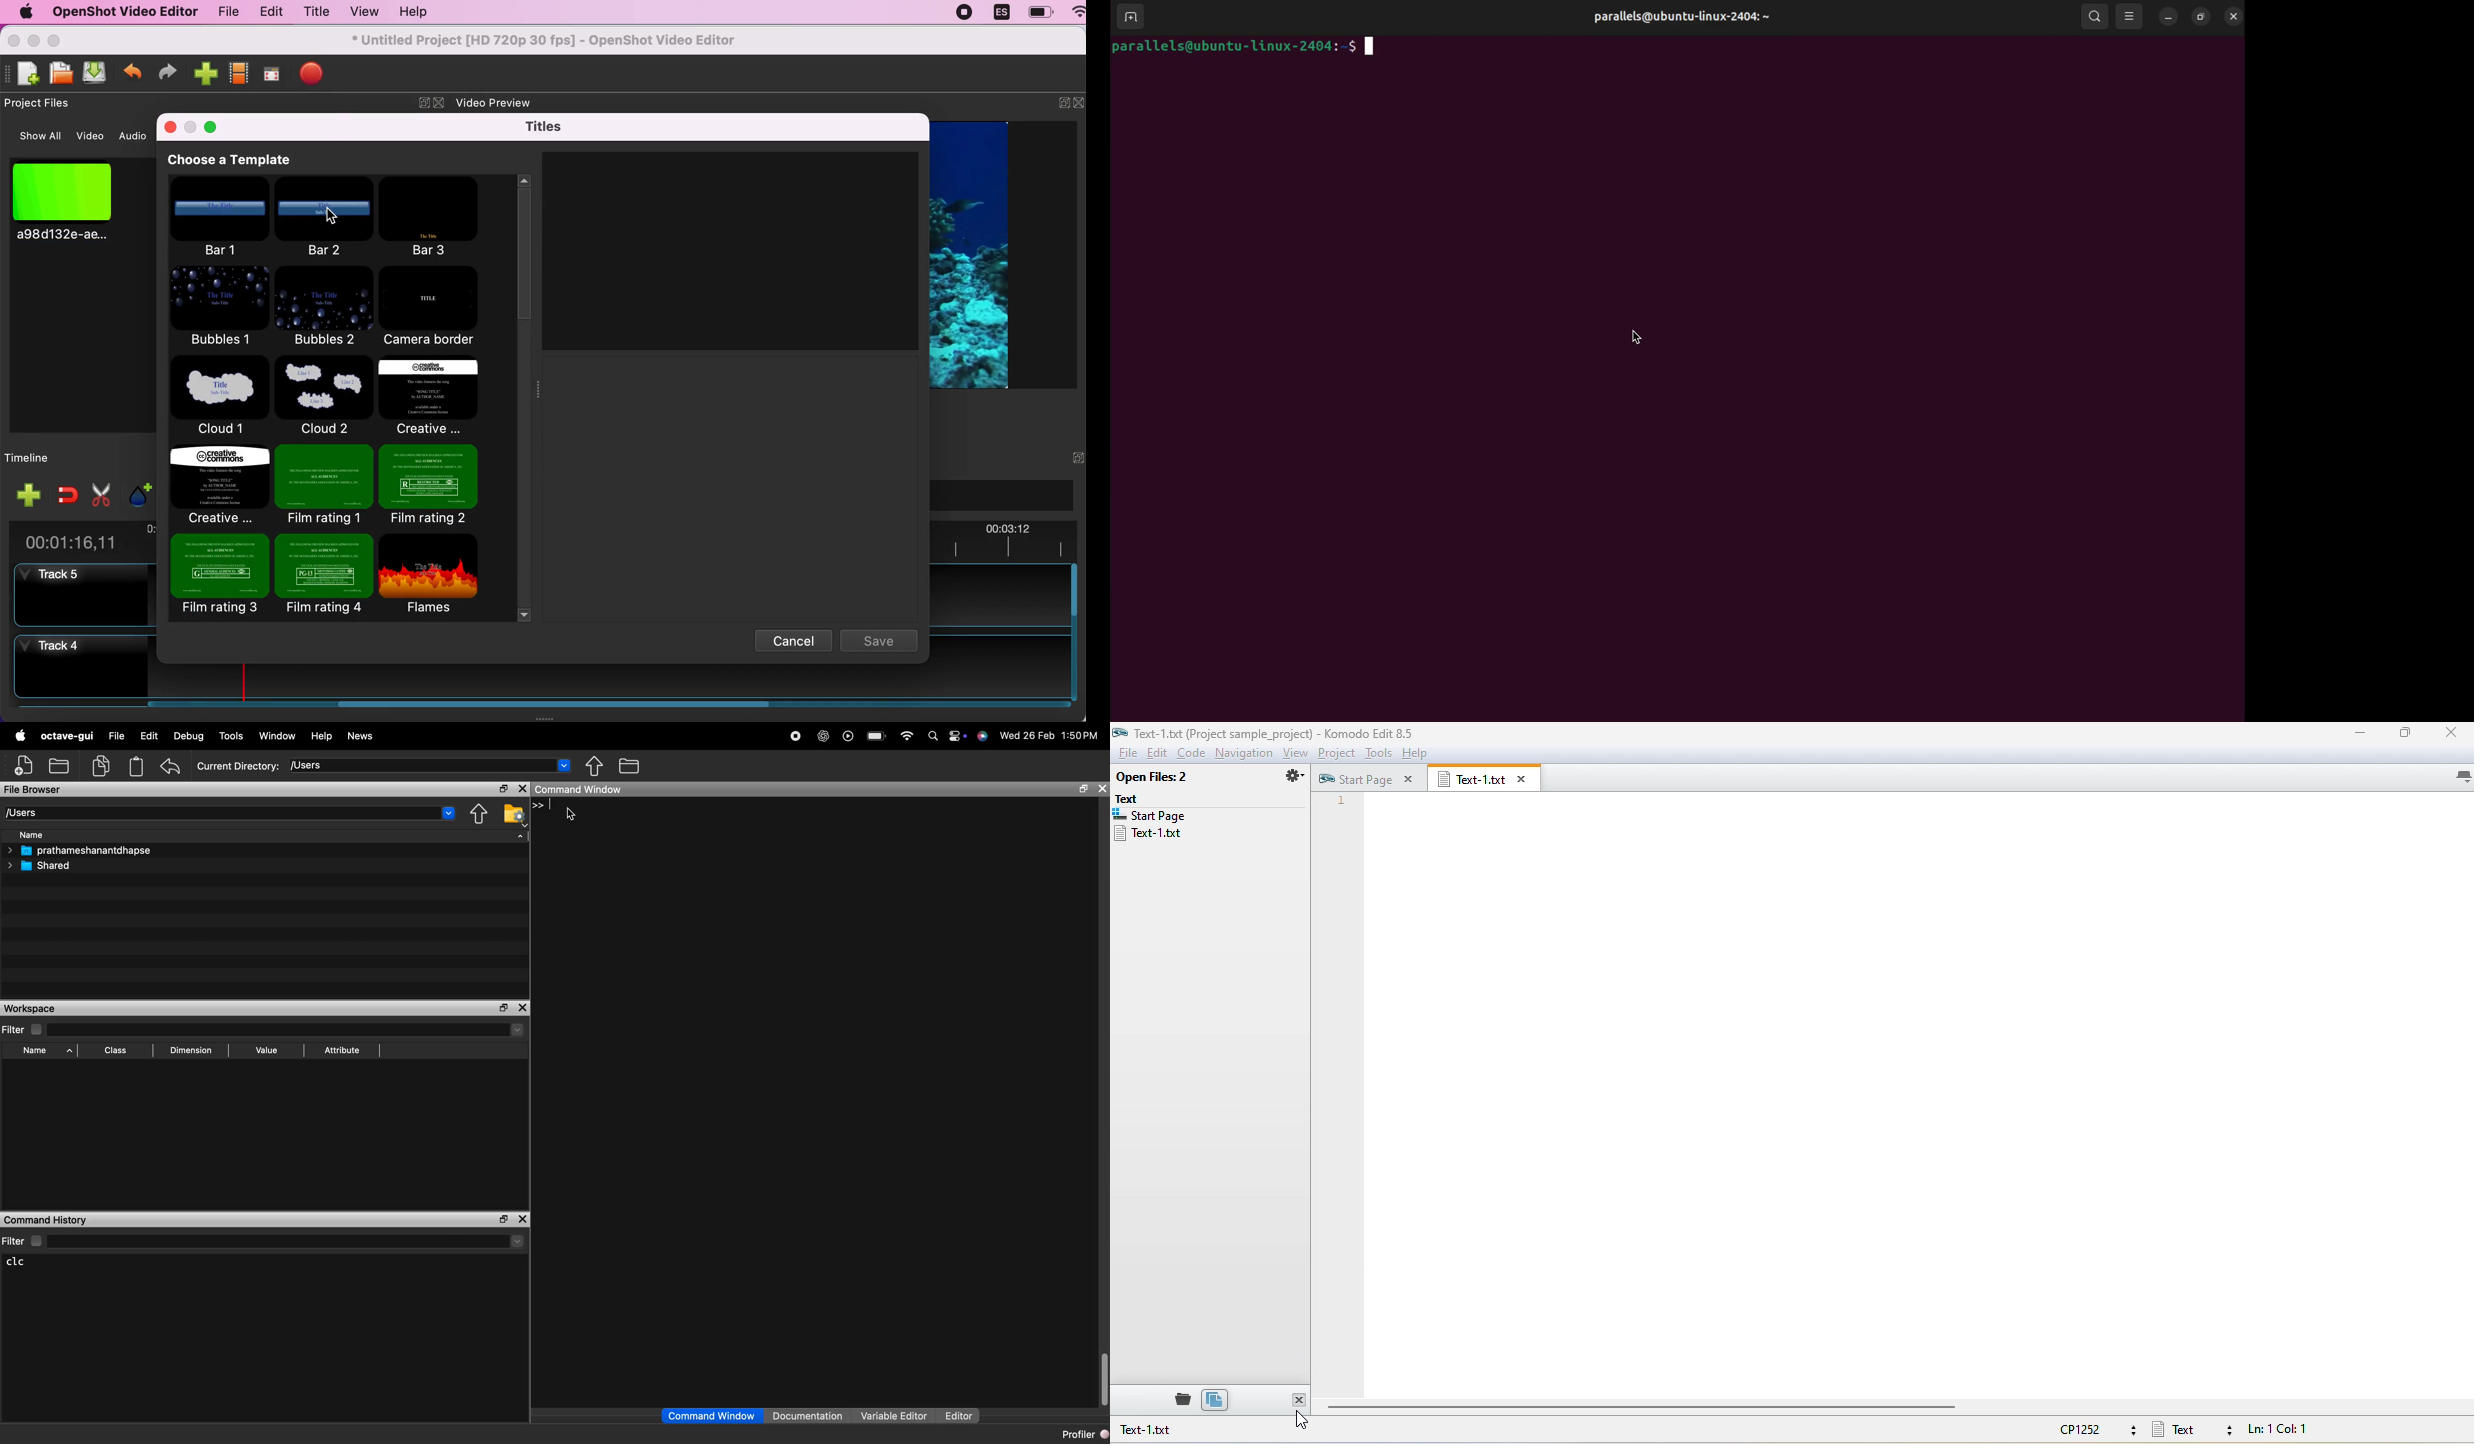  Describe the element at coordinates (436, 307) in the screenshot. I see `camera border` at that location.